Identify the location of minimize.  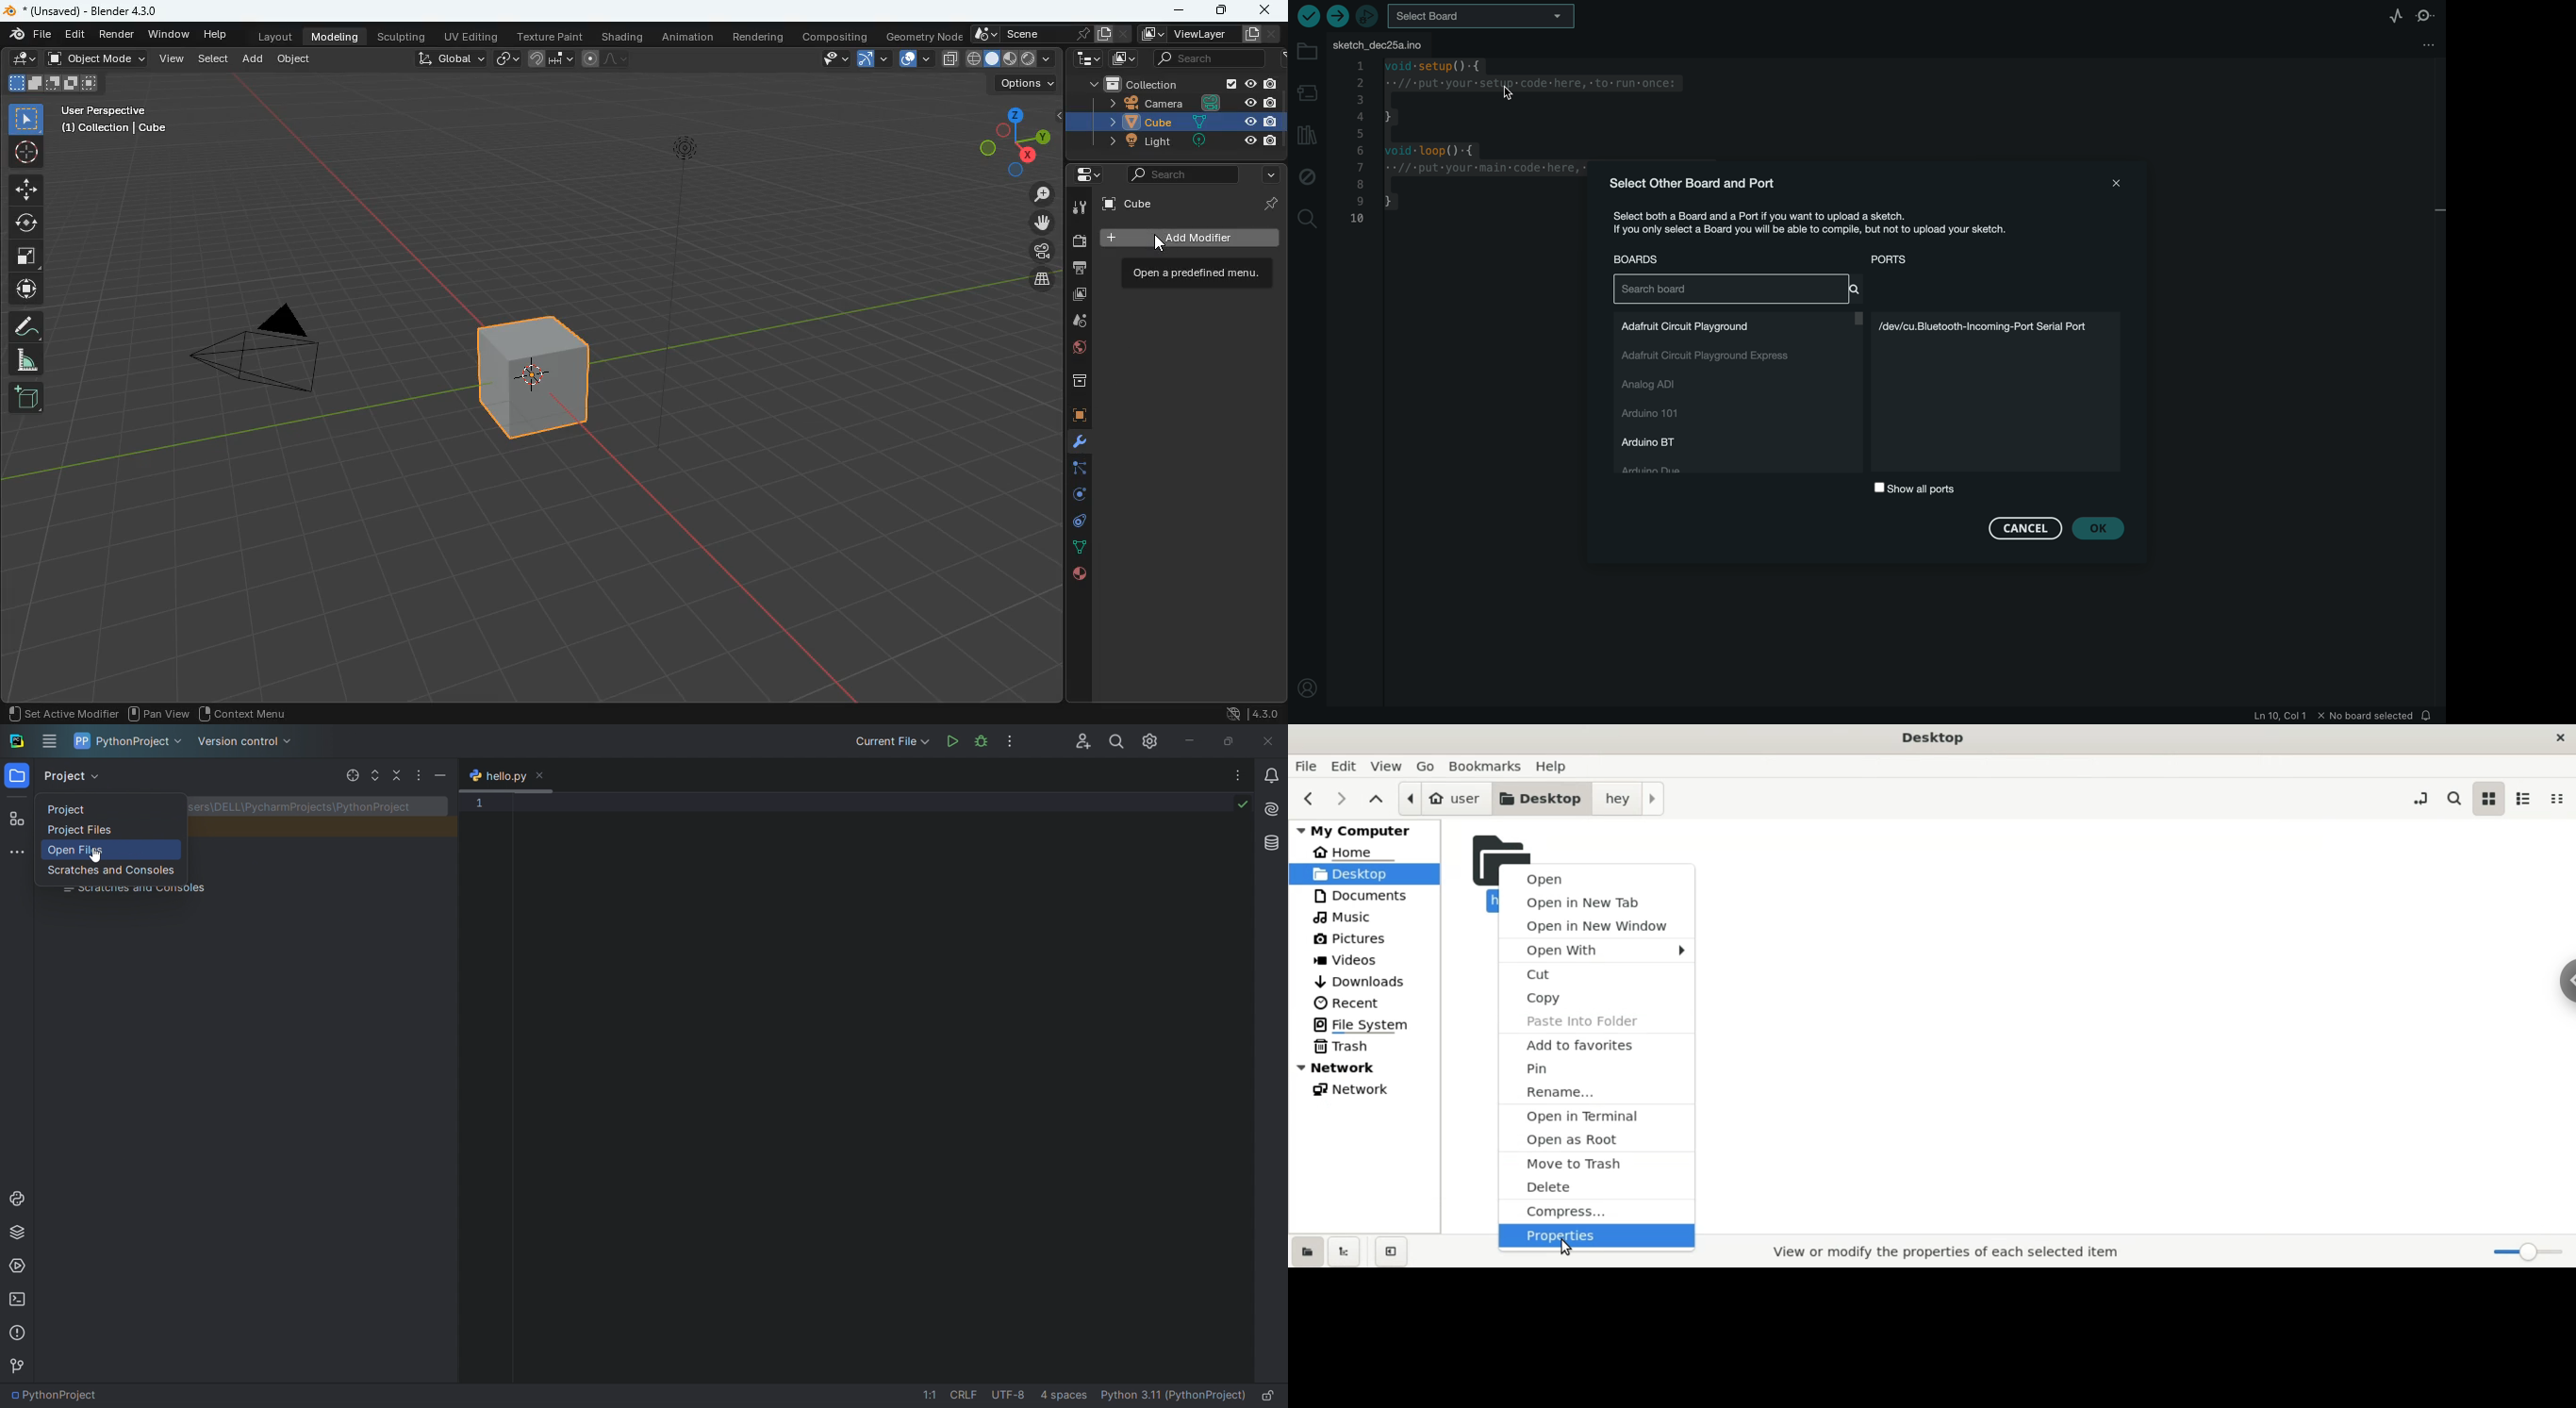
(442, 774).